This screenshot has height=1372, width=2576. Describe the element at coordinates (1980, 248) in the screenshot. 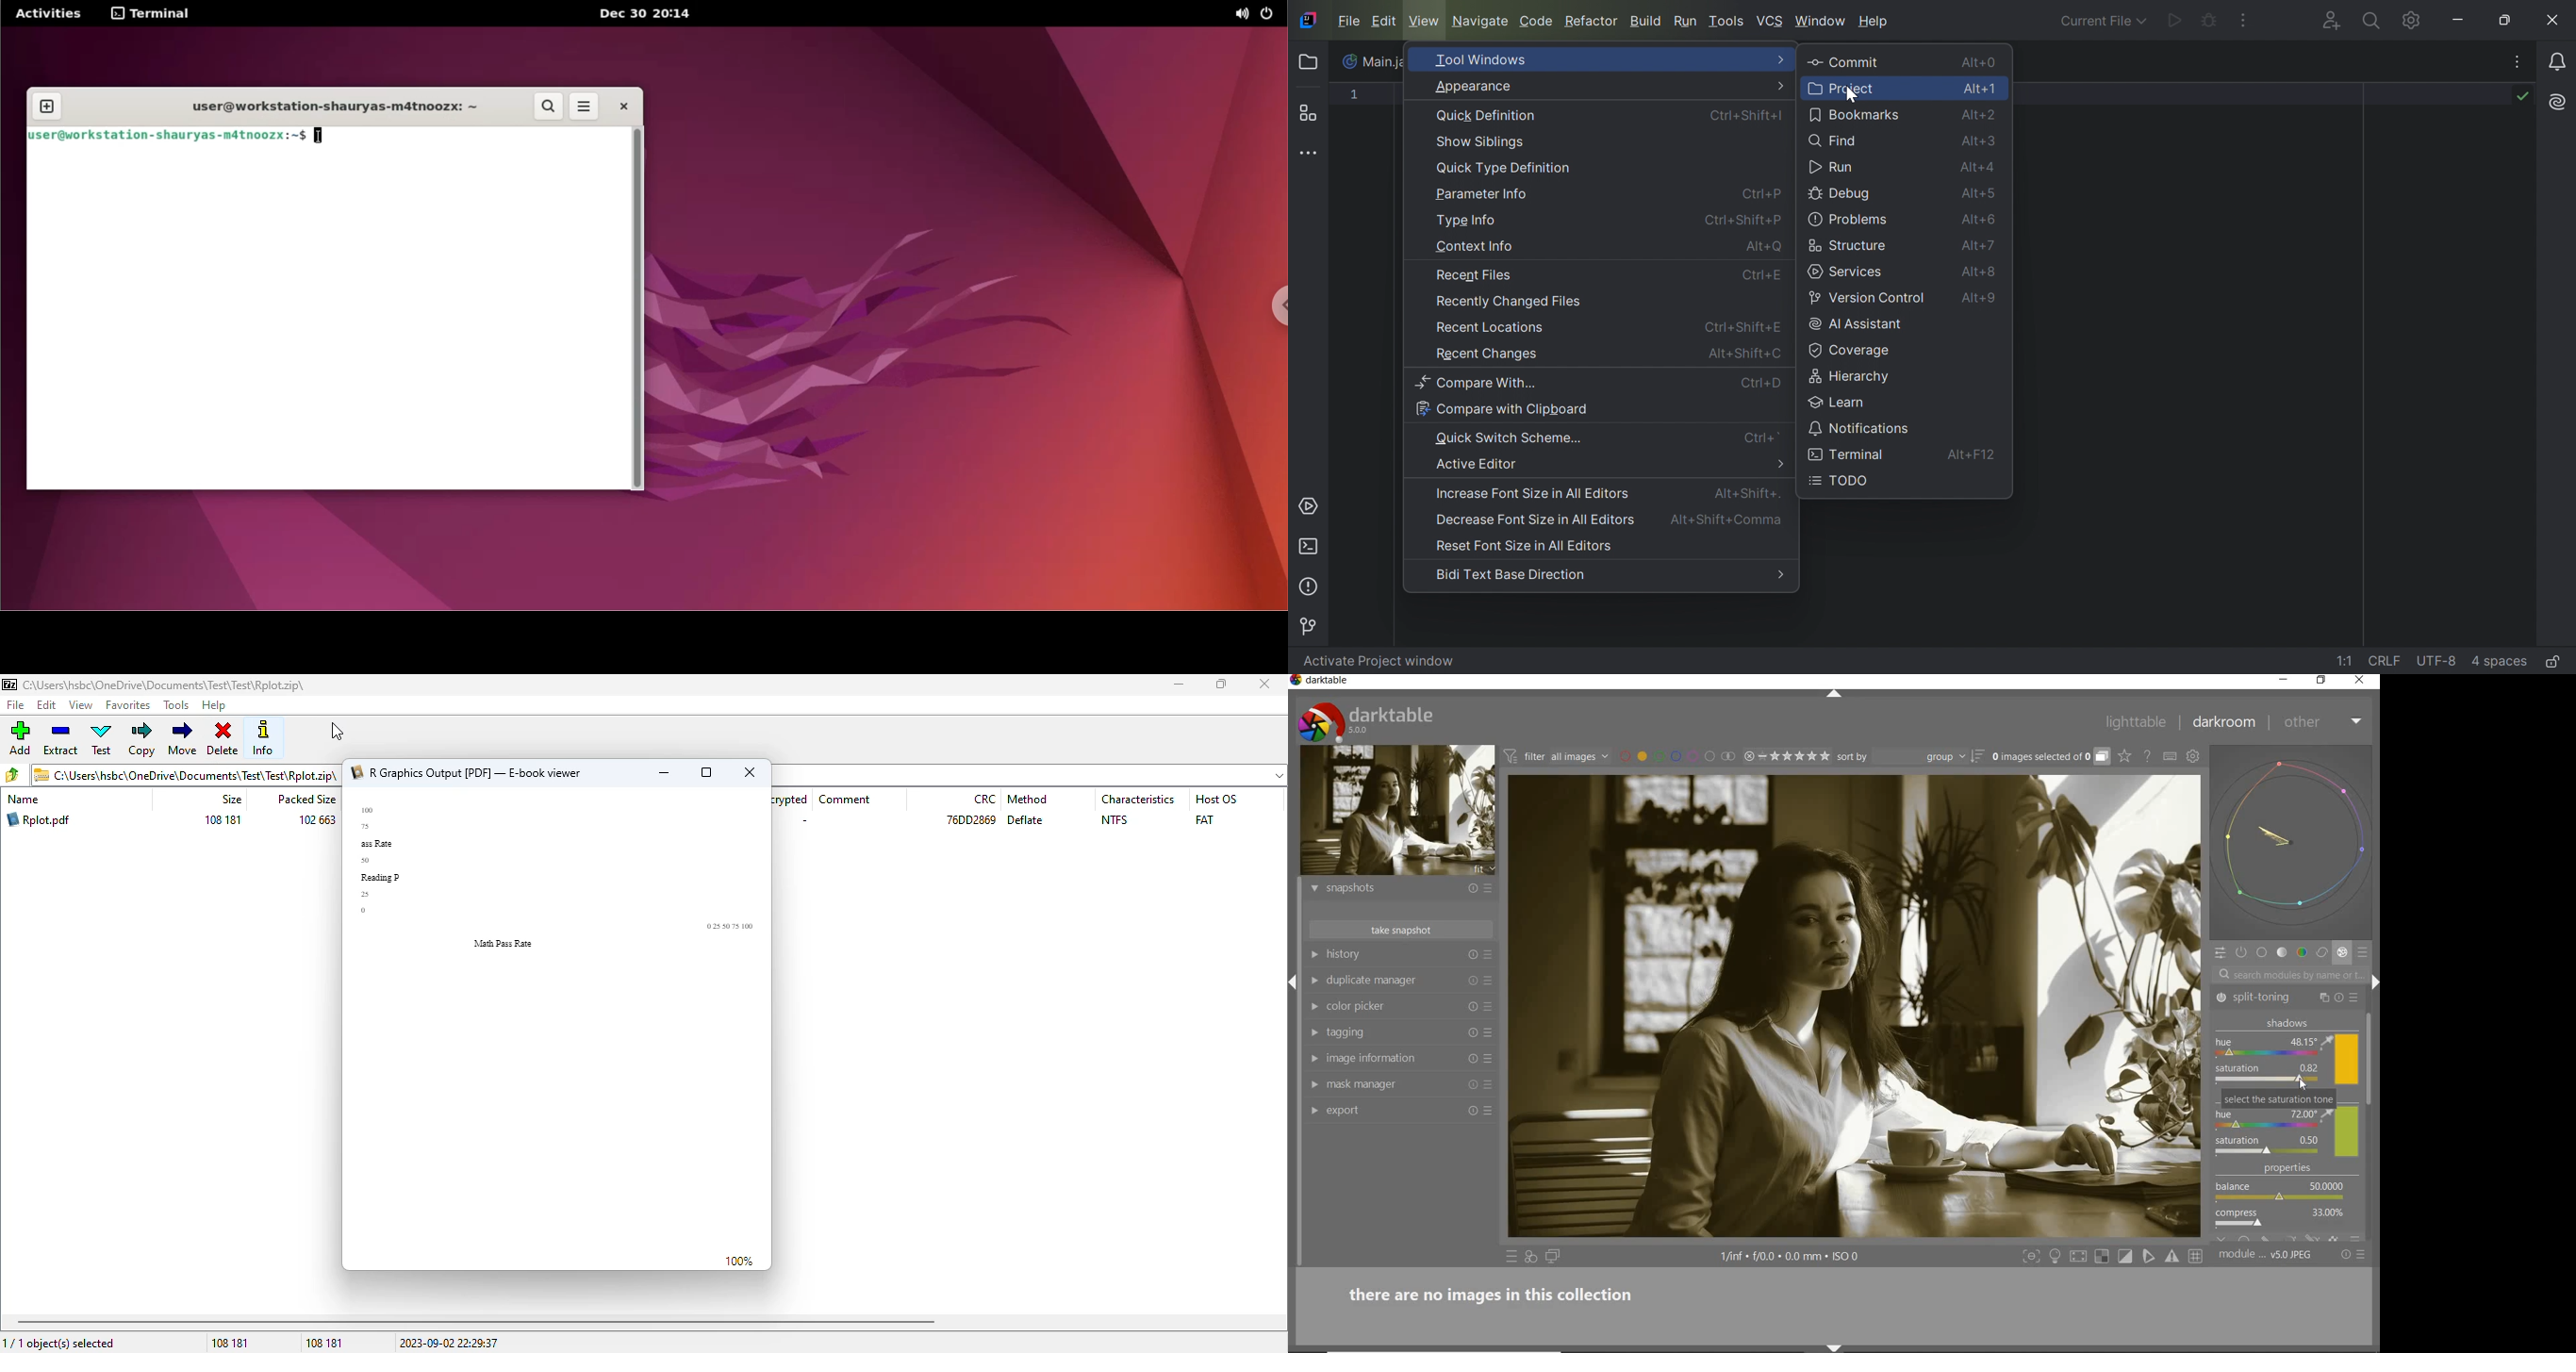

I see `Alt+7` at that location.